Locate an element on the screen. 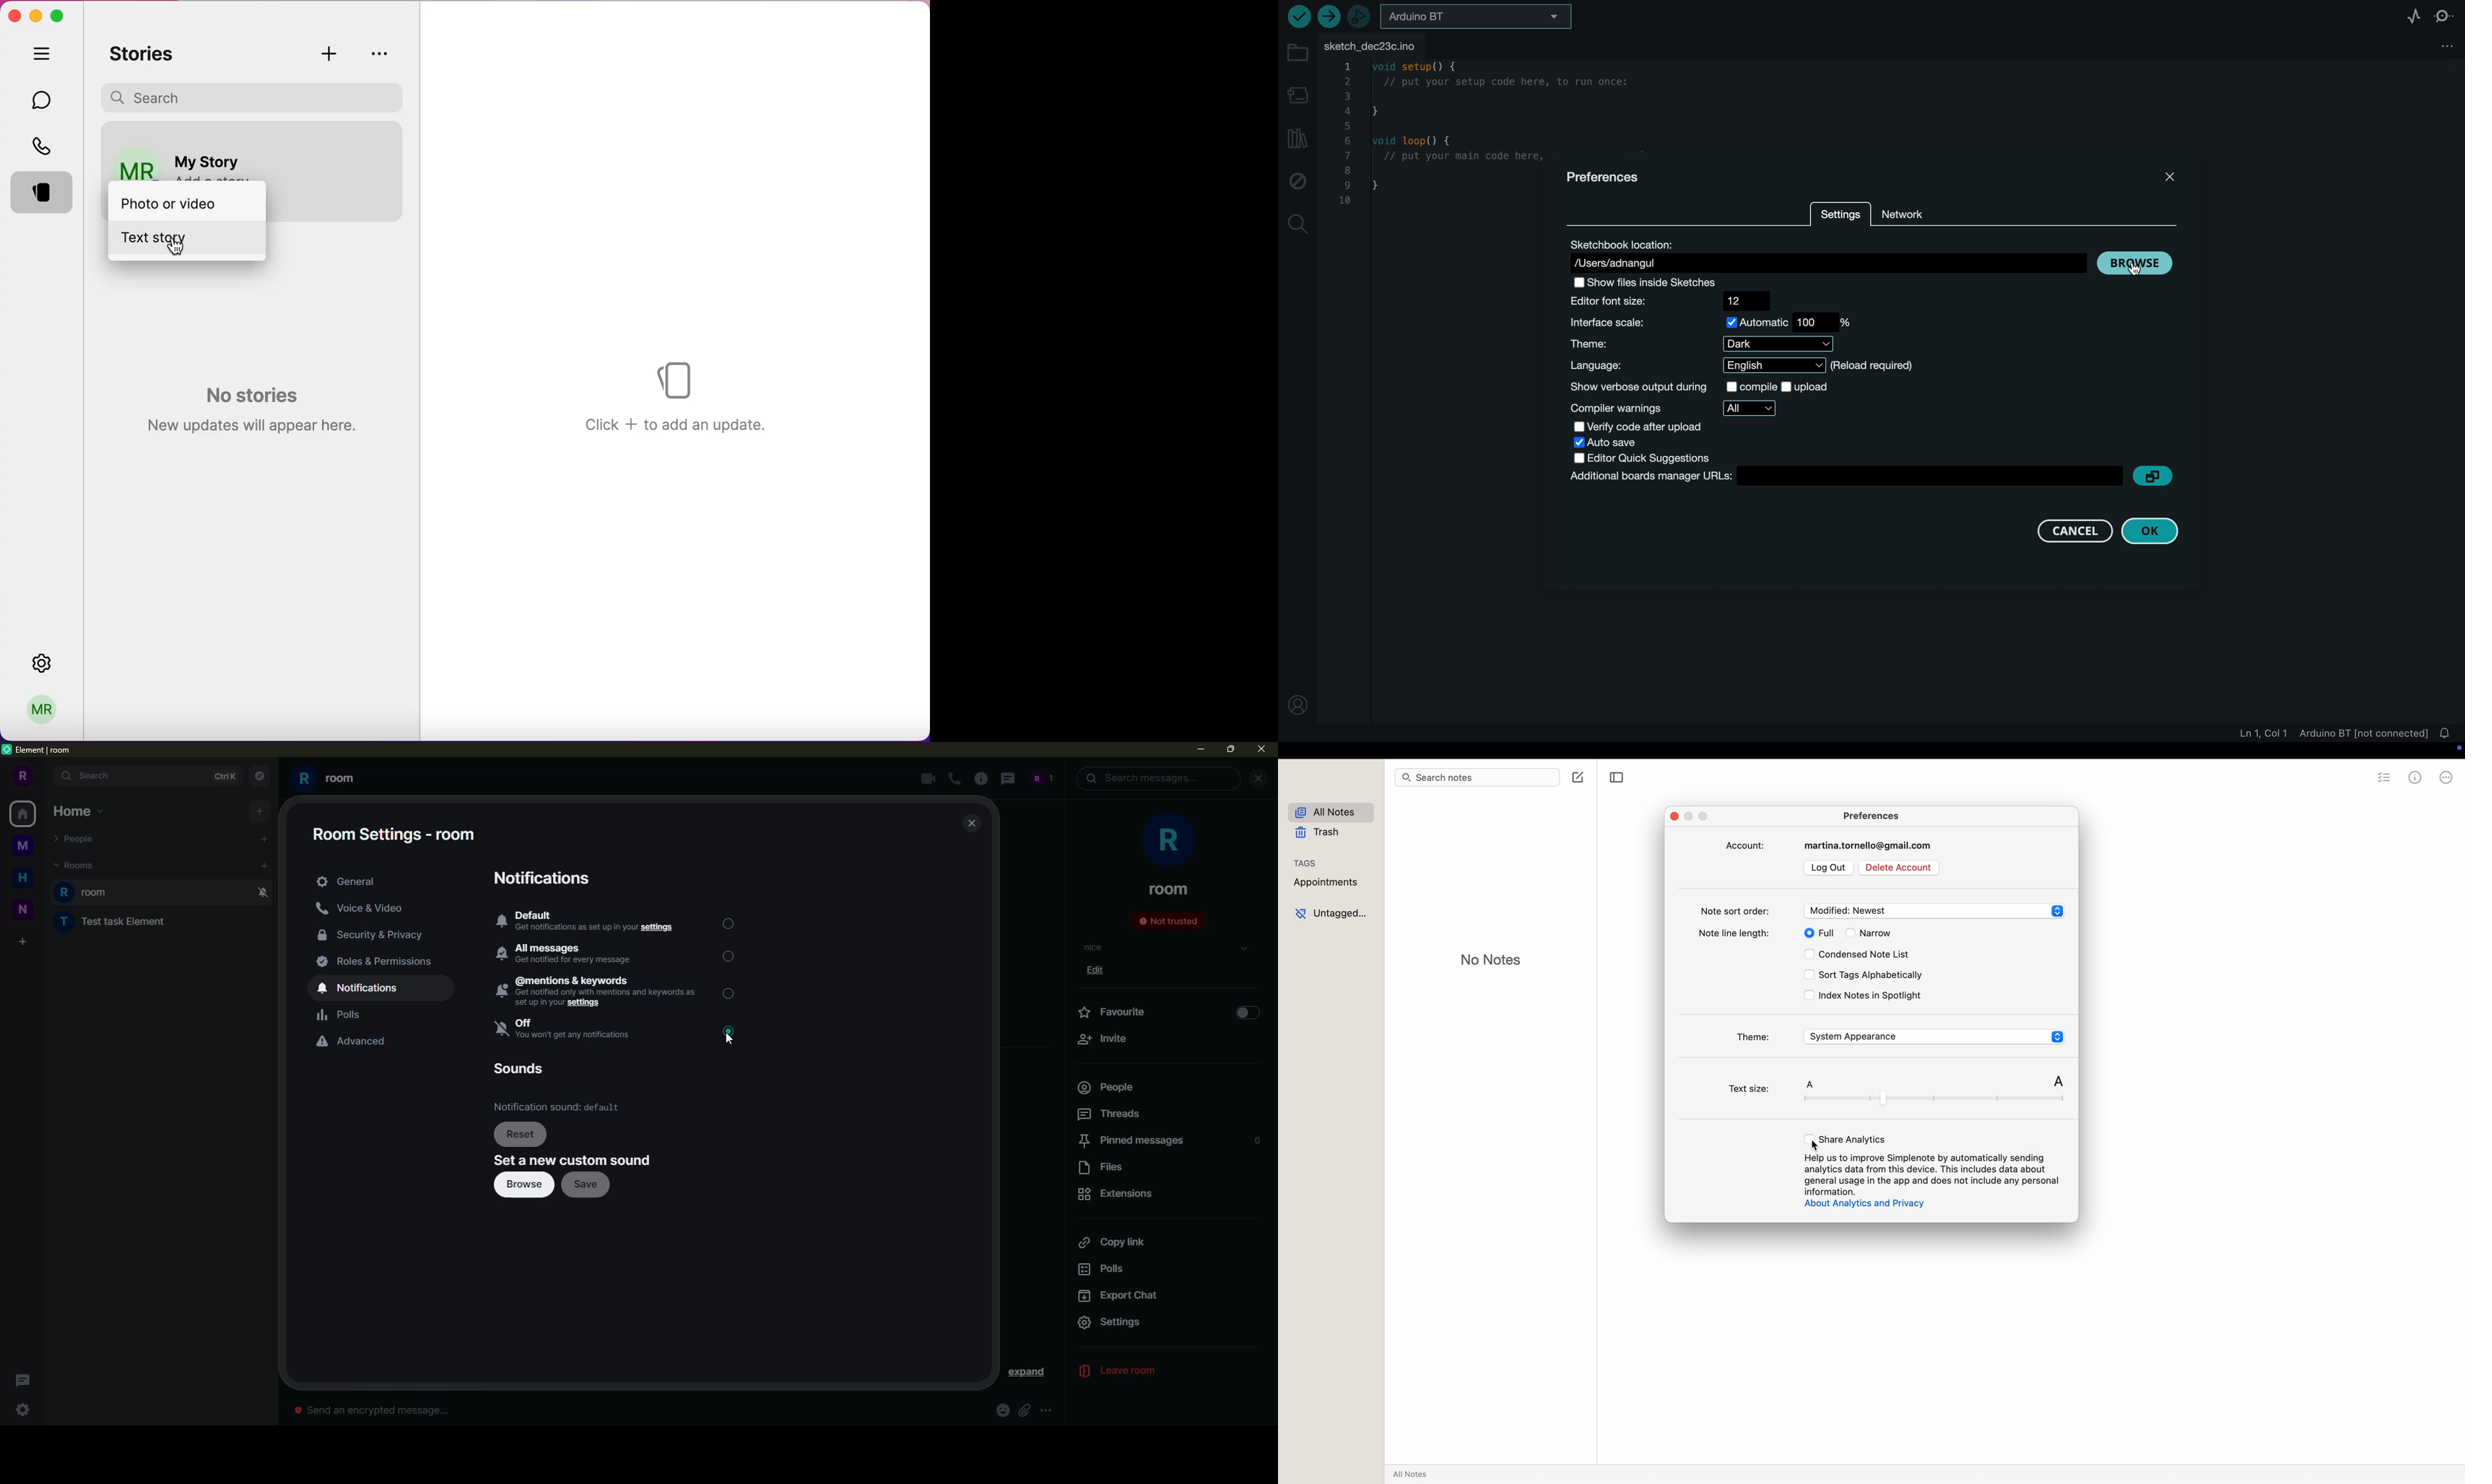 This screenshot has width=2492, height=1484. stories is located at coordinates (148, 54).